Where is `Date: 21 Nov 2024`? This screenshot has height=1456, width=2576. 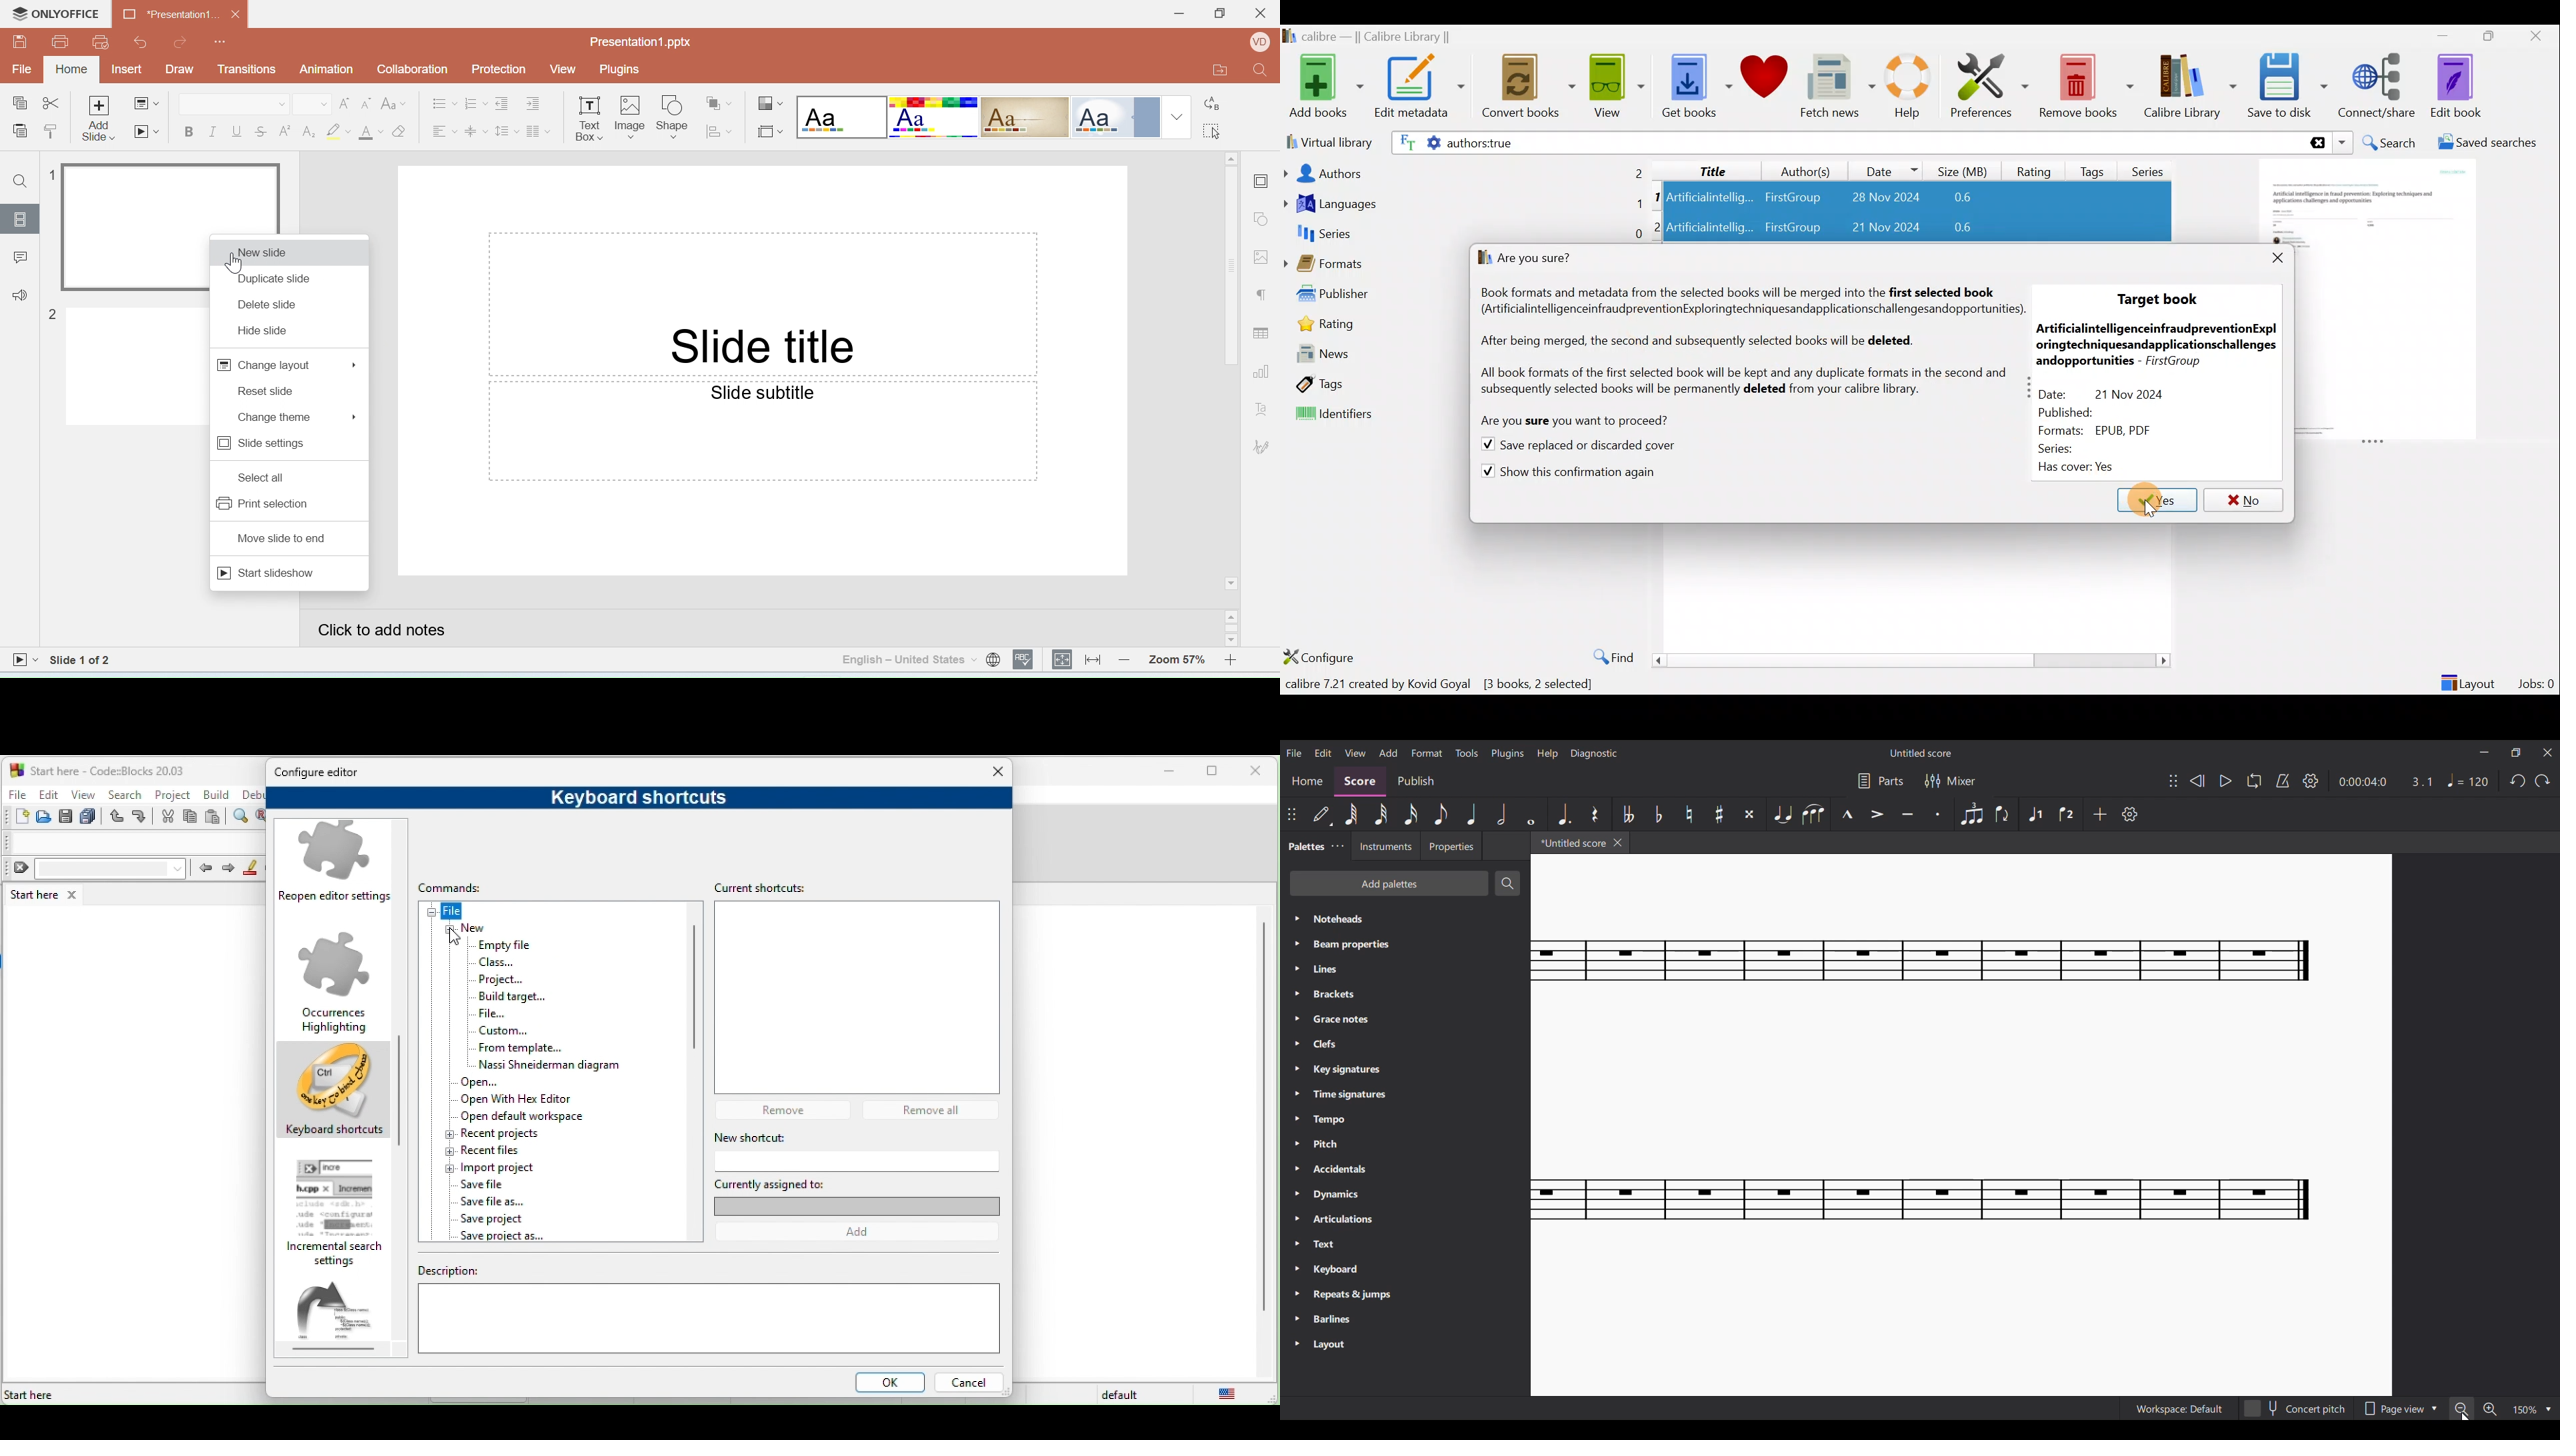
Date: 21 Nov 2024 is located at coordinates (2119, 392).